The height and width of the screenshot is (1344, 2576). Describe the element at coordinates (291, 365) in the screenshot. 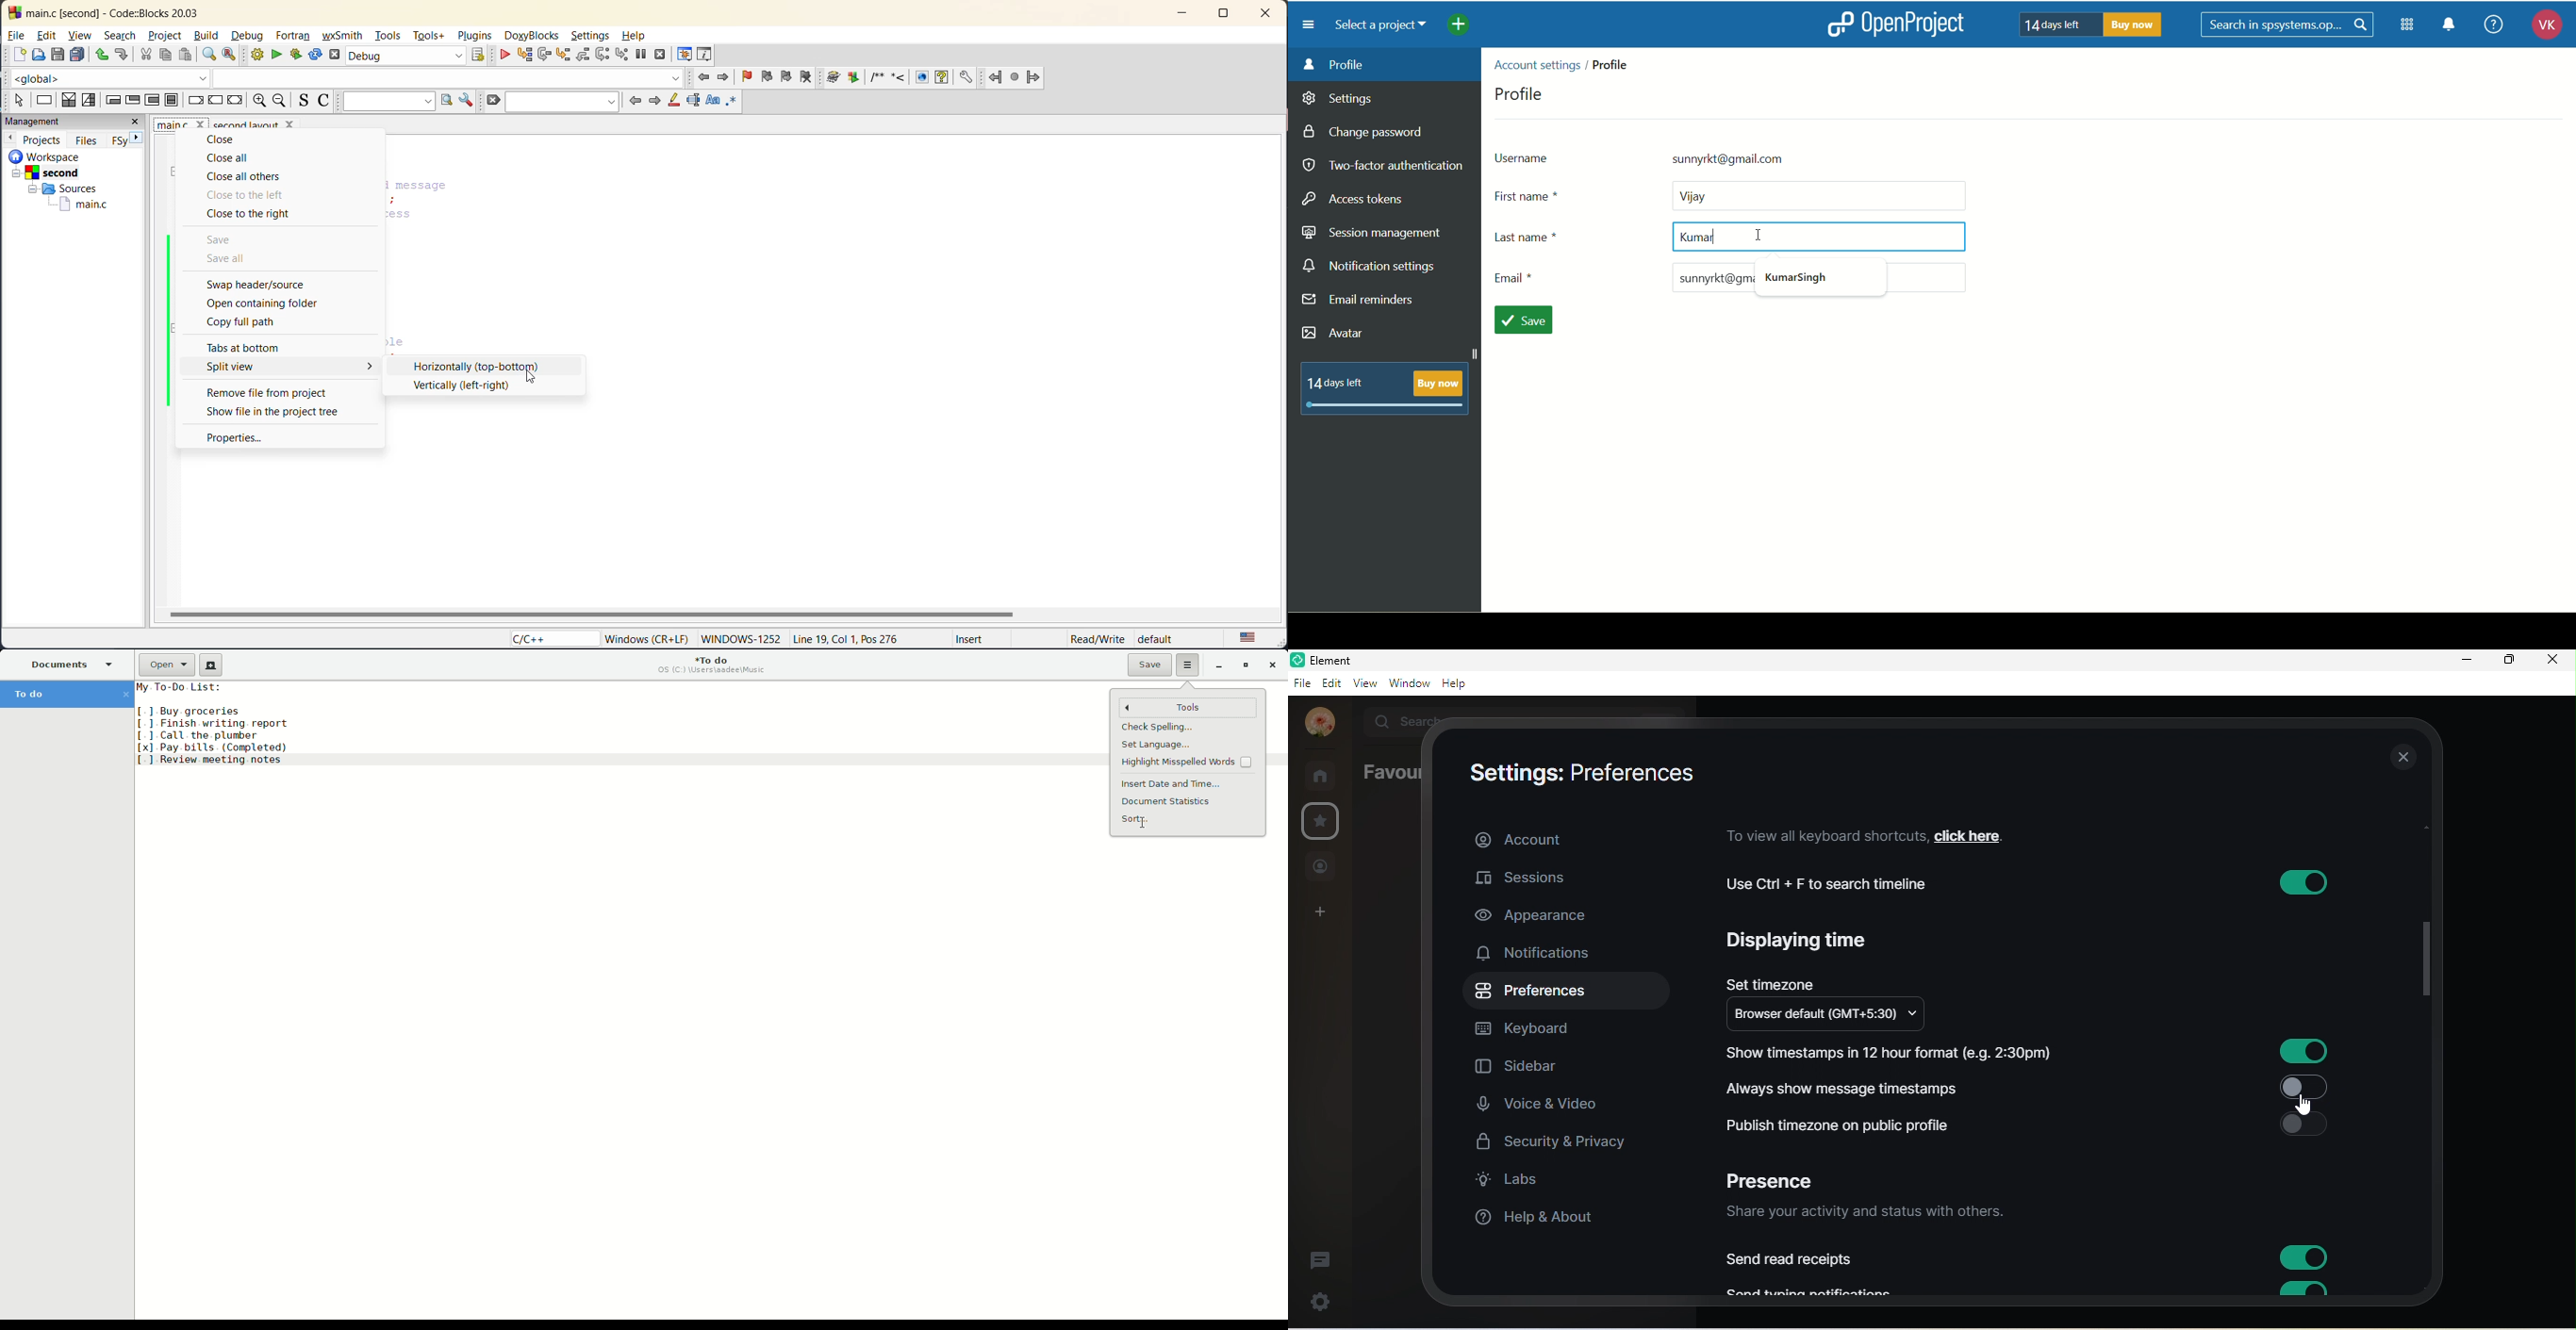

I see `split view` at that location.